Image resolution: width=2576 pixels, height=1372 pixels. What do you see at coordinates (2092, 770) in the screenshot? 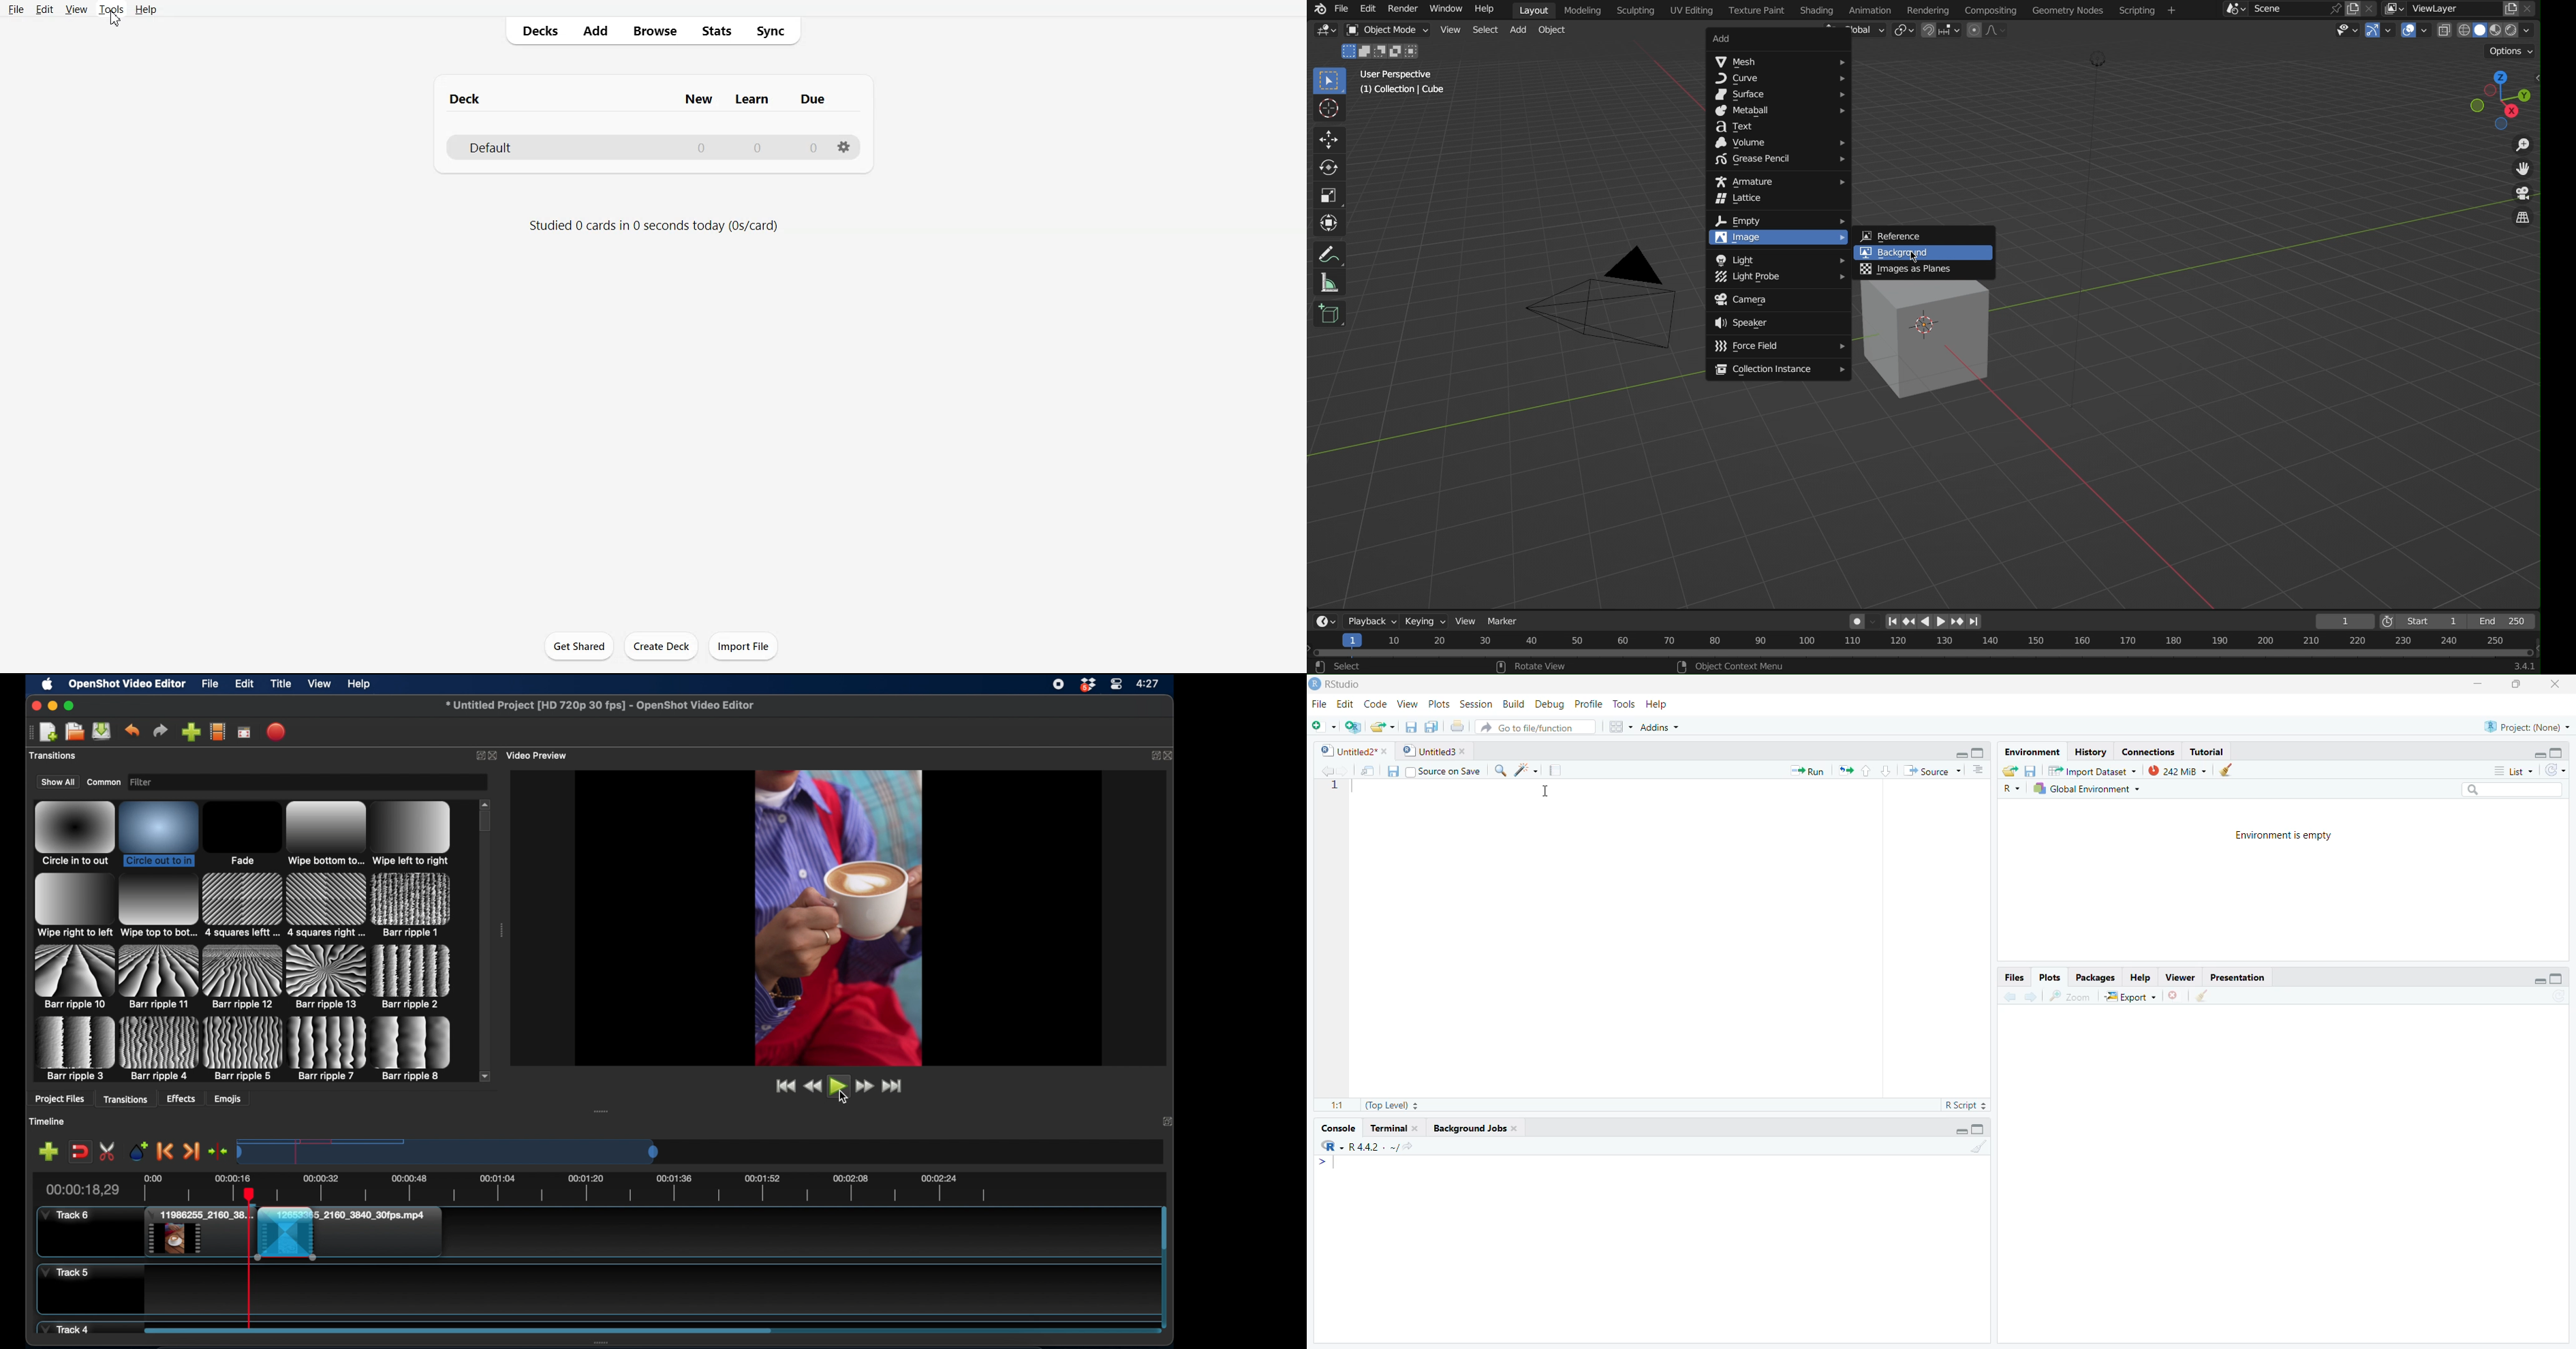
I see `Import Dataset ` at bounding box center [2092, 770].